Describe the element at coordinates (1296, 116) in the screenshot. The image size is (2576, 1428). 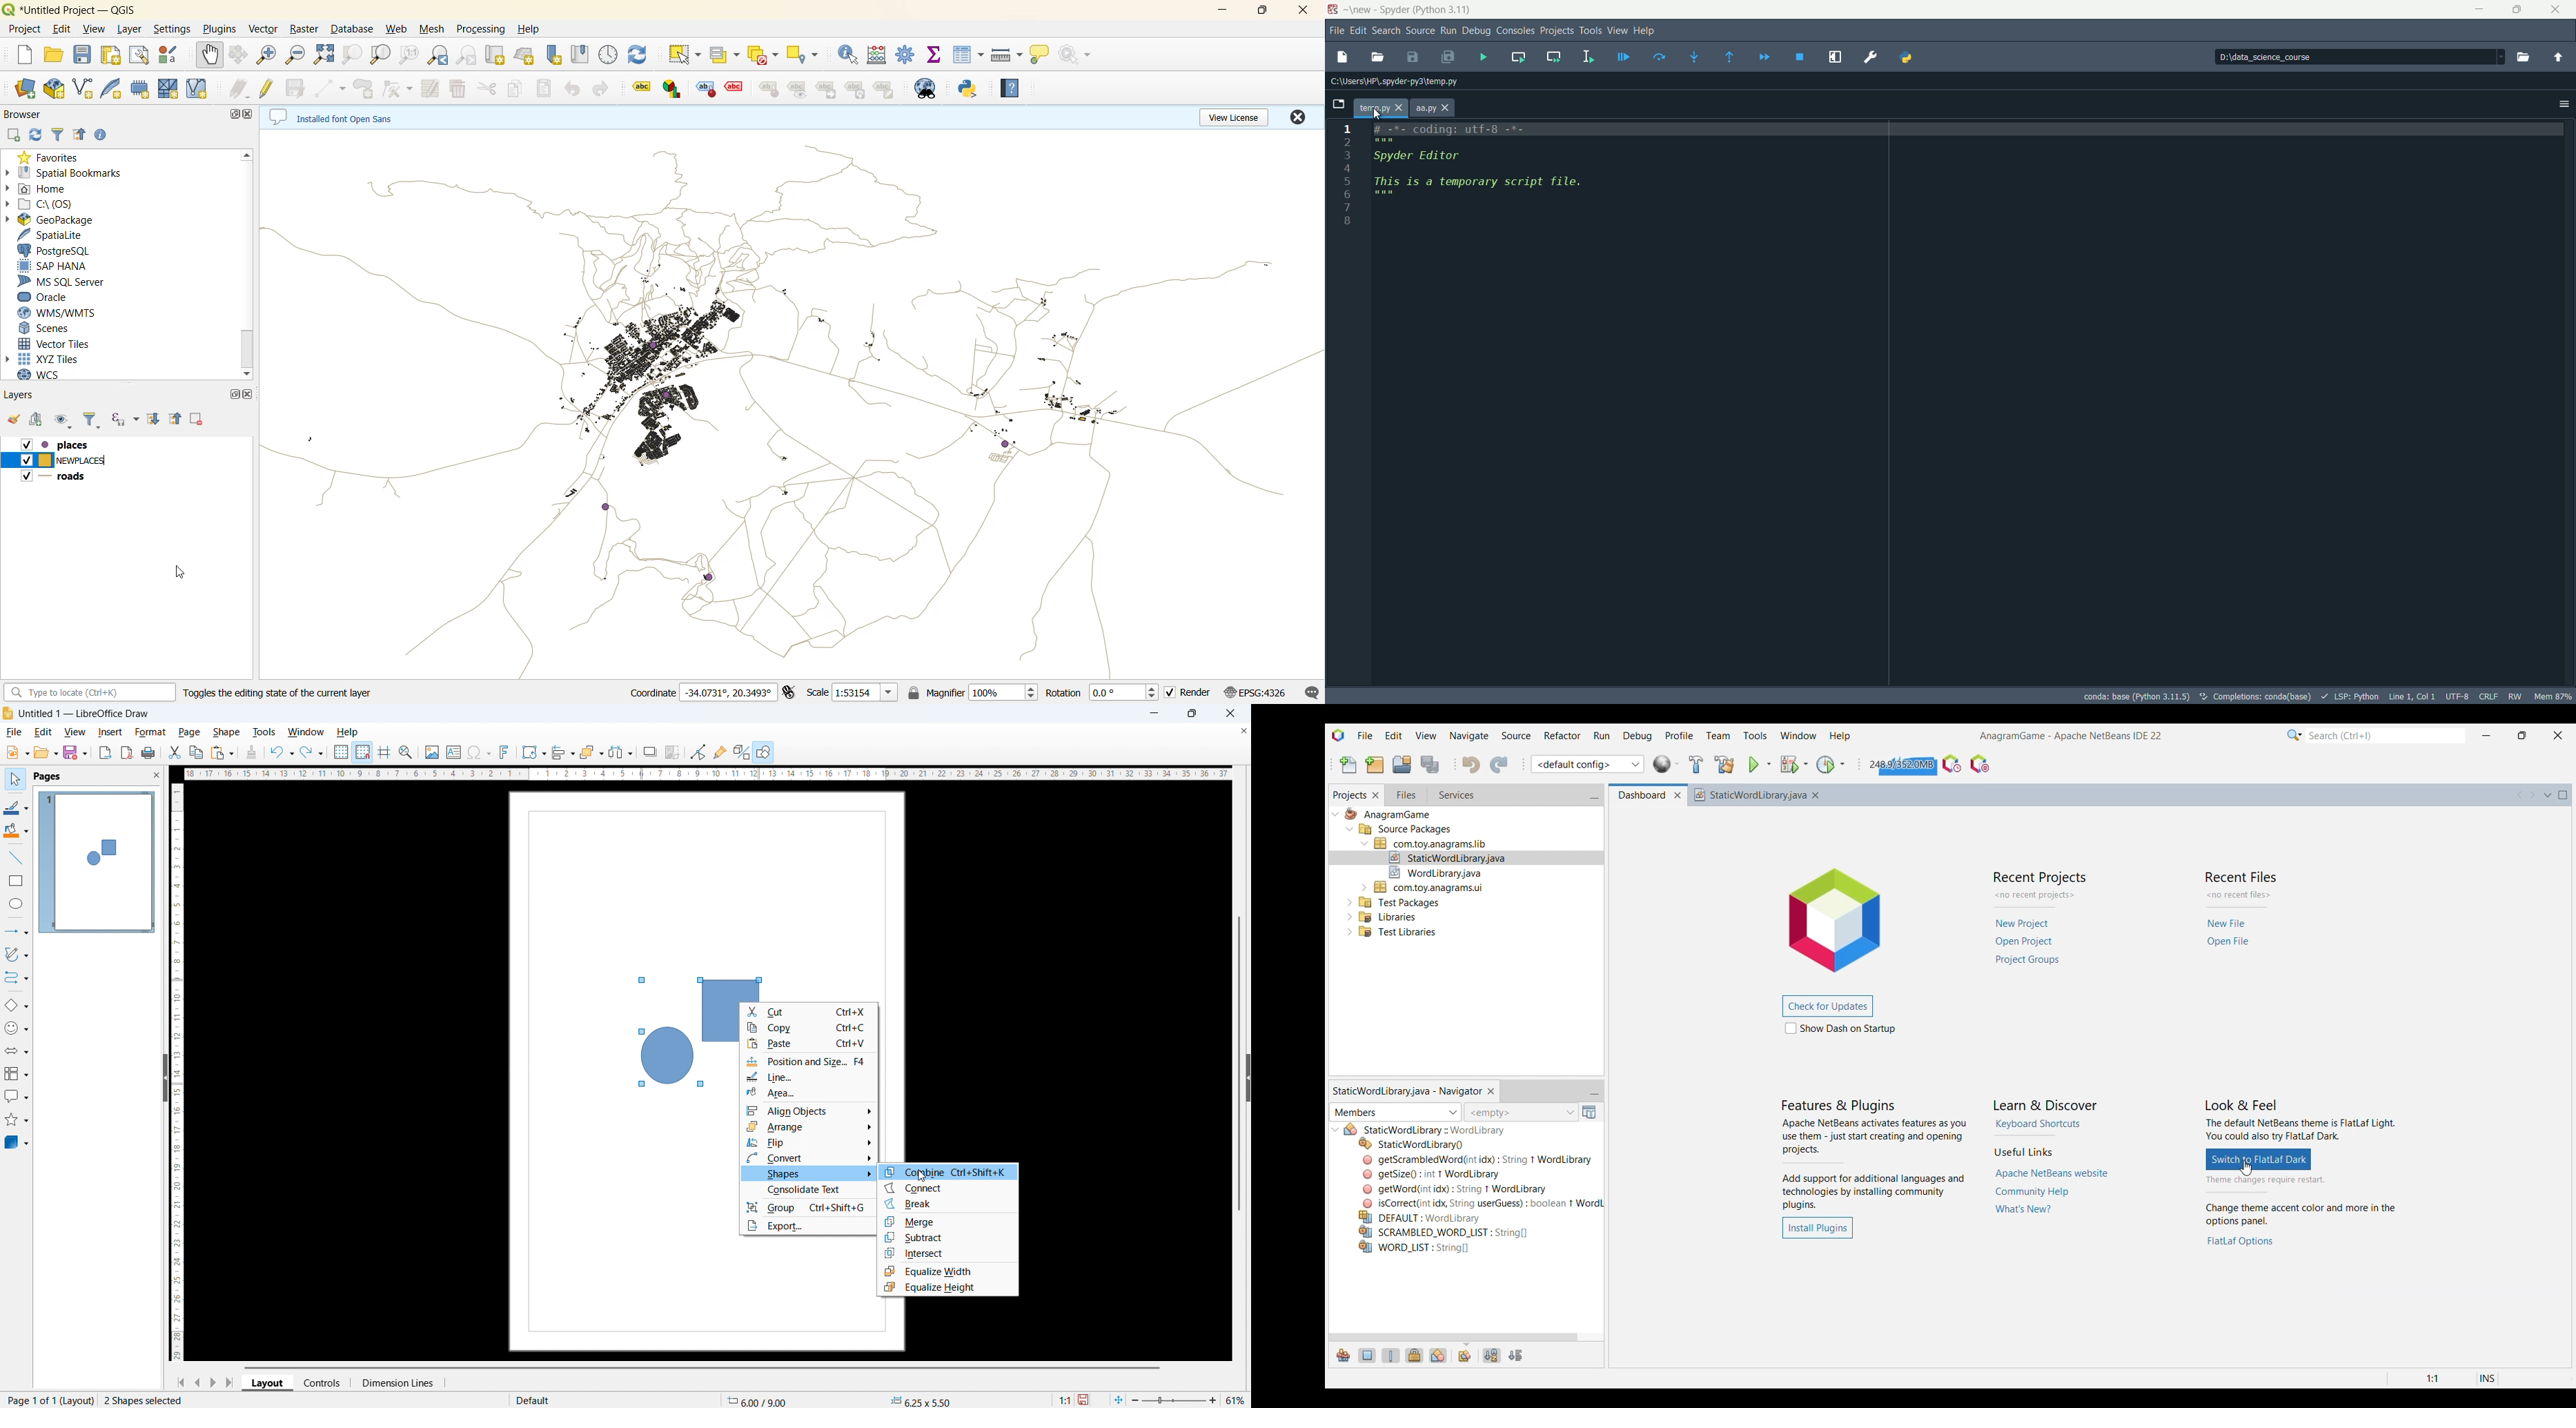
I see `close` at that location.